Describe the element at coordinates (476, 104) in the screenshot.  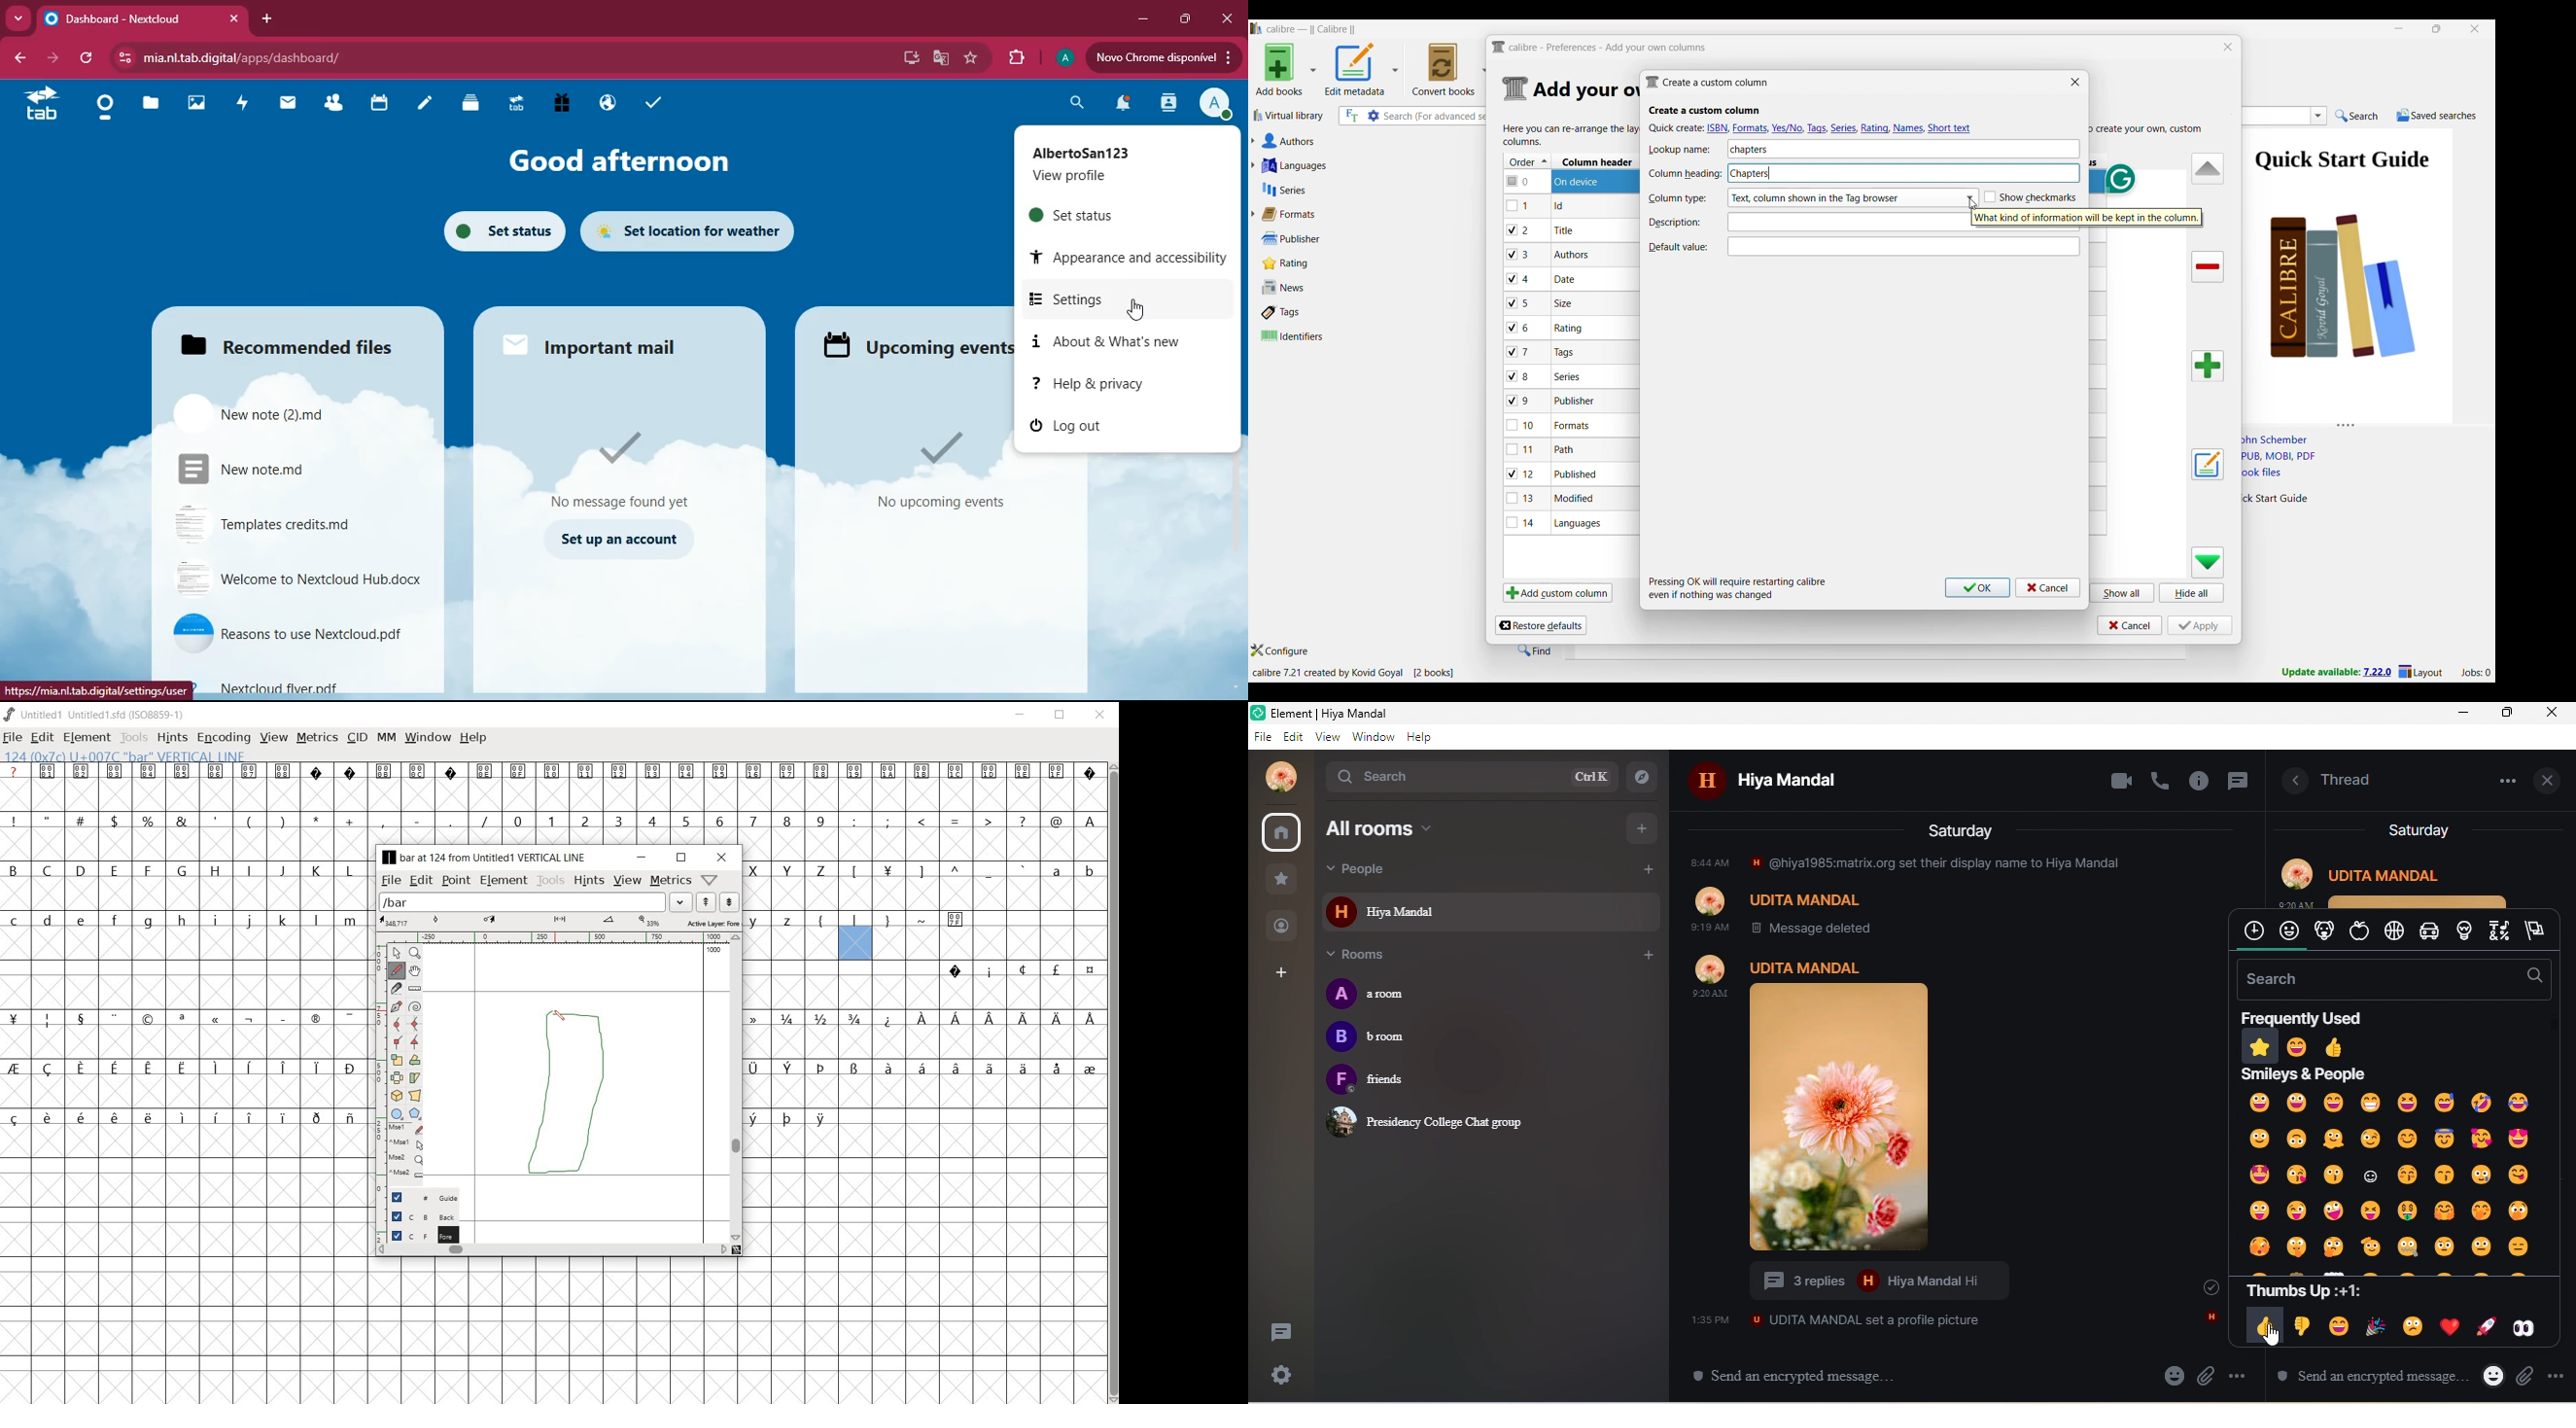
I see `layers` at that location.